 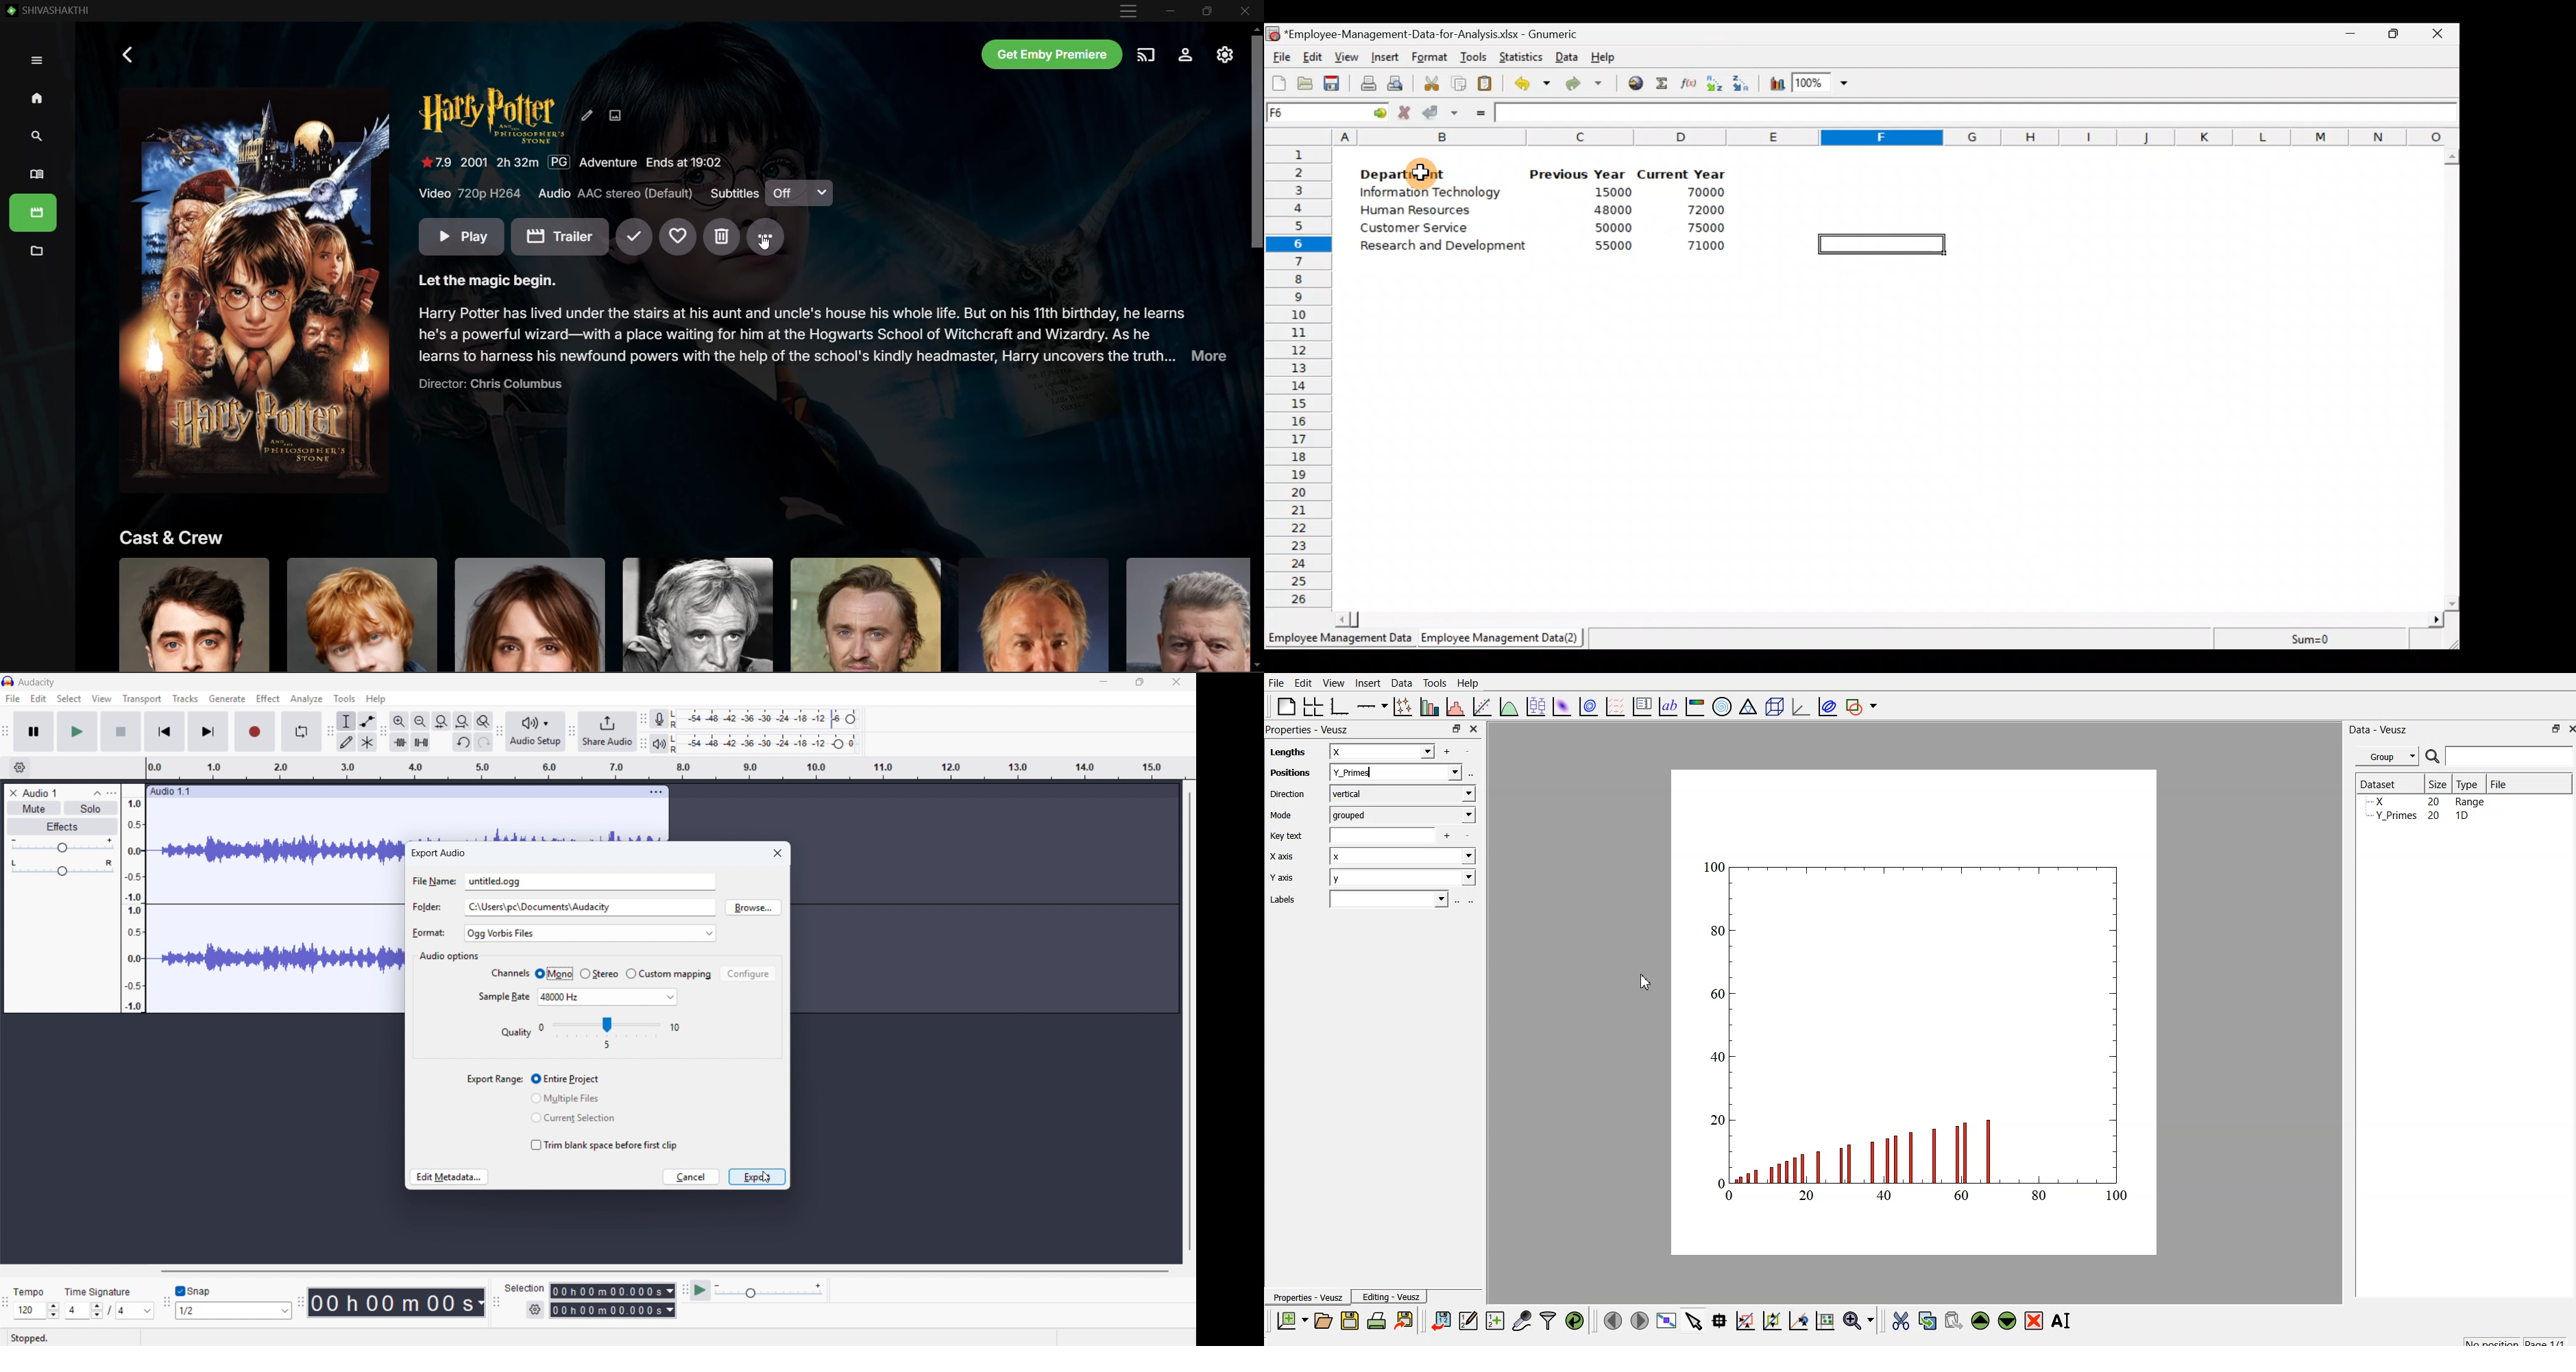 I want to click on stop , so click(x=121, y=732).